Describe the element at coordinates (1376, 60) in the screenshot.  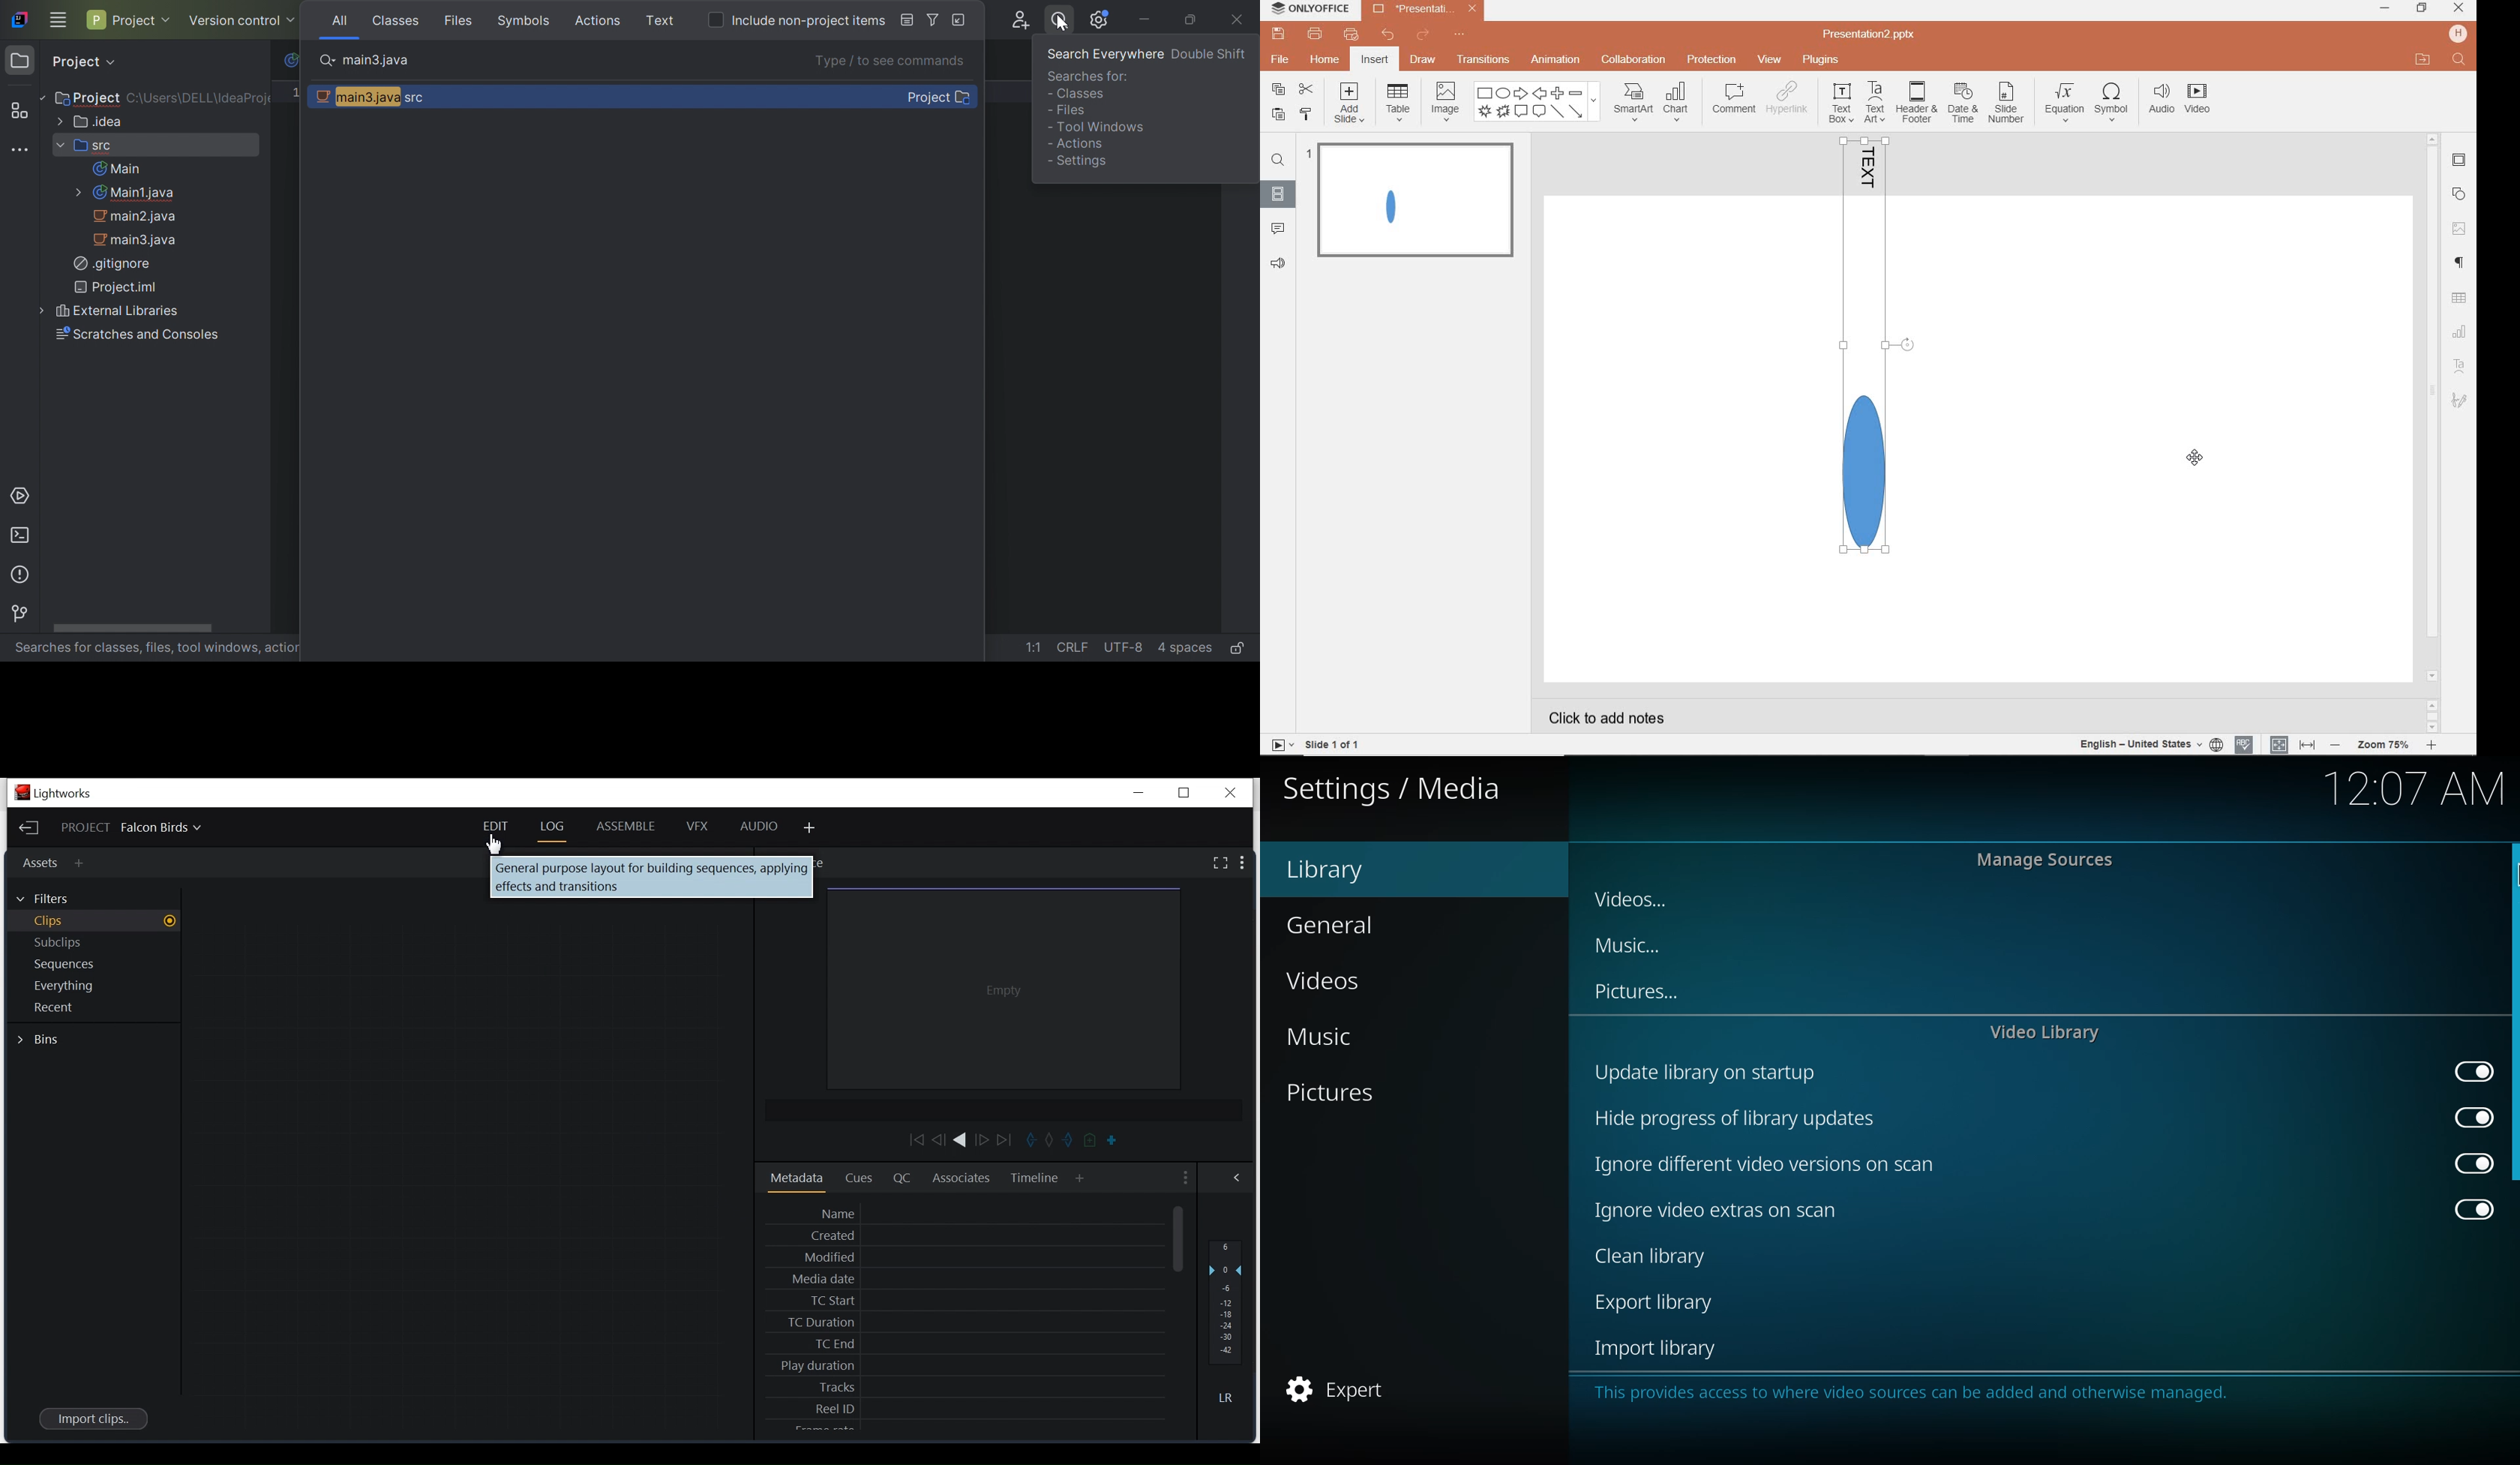
I see `insert` at that location.